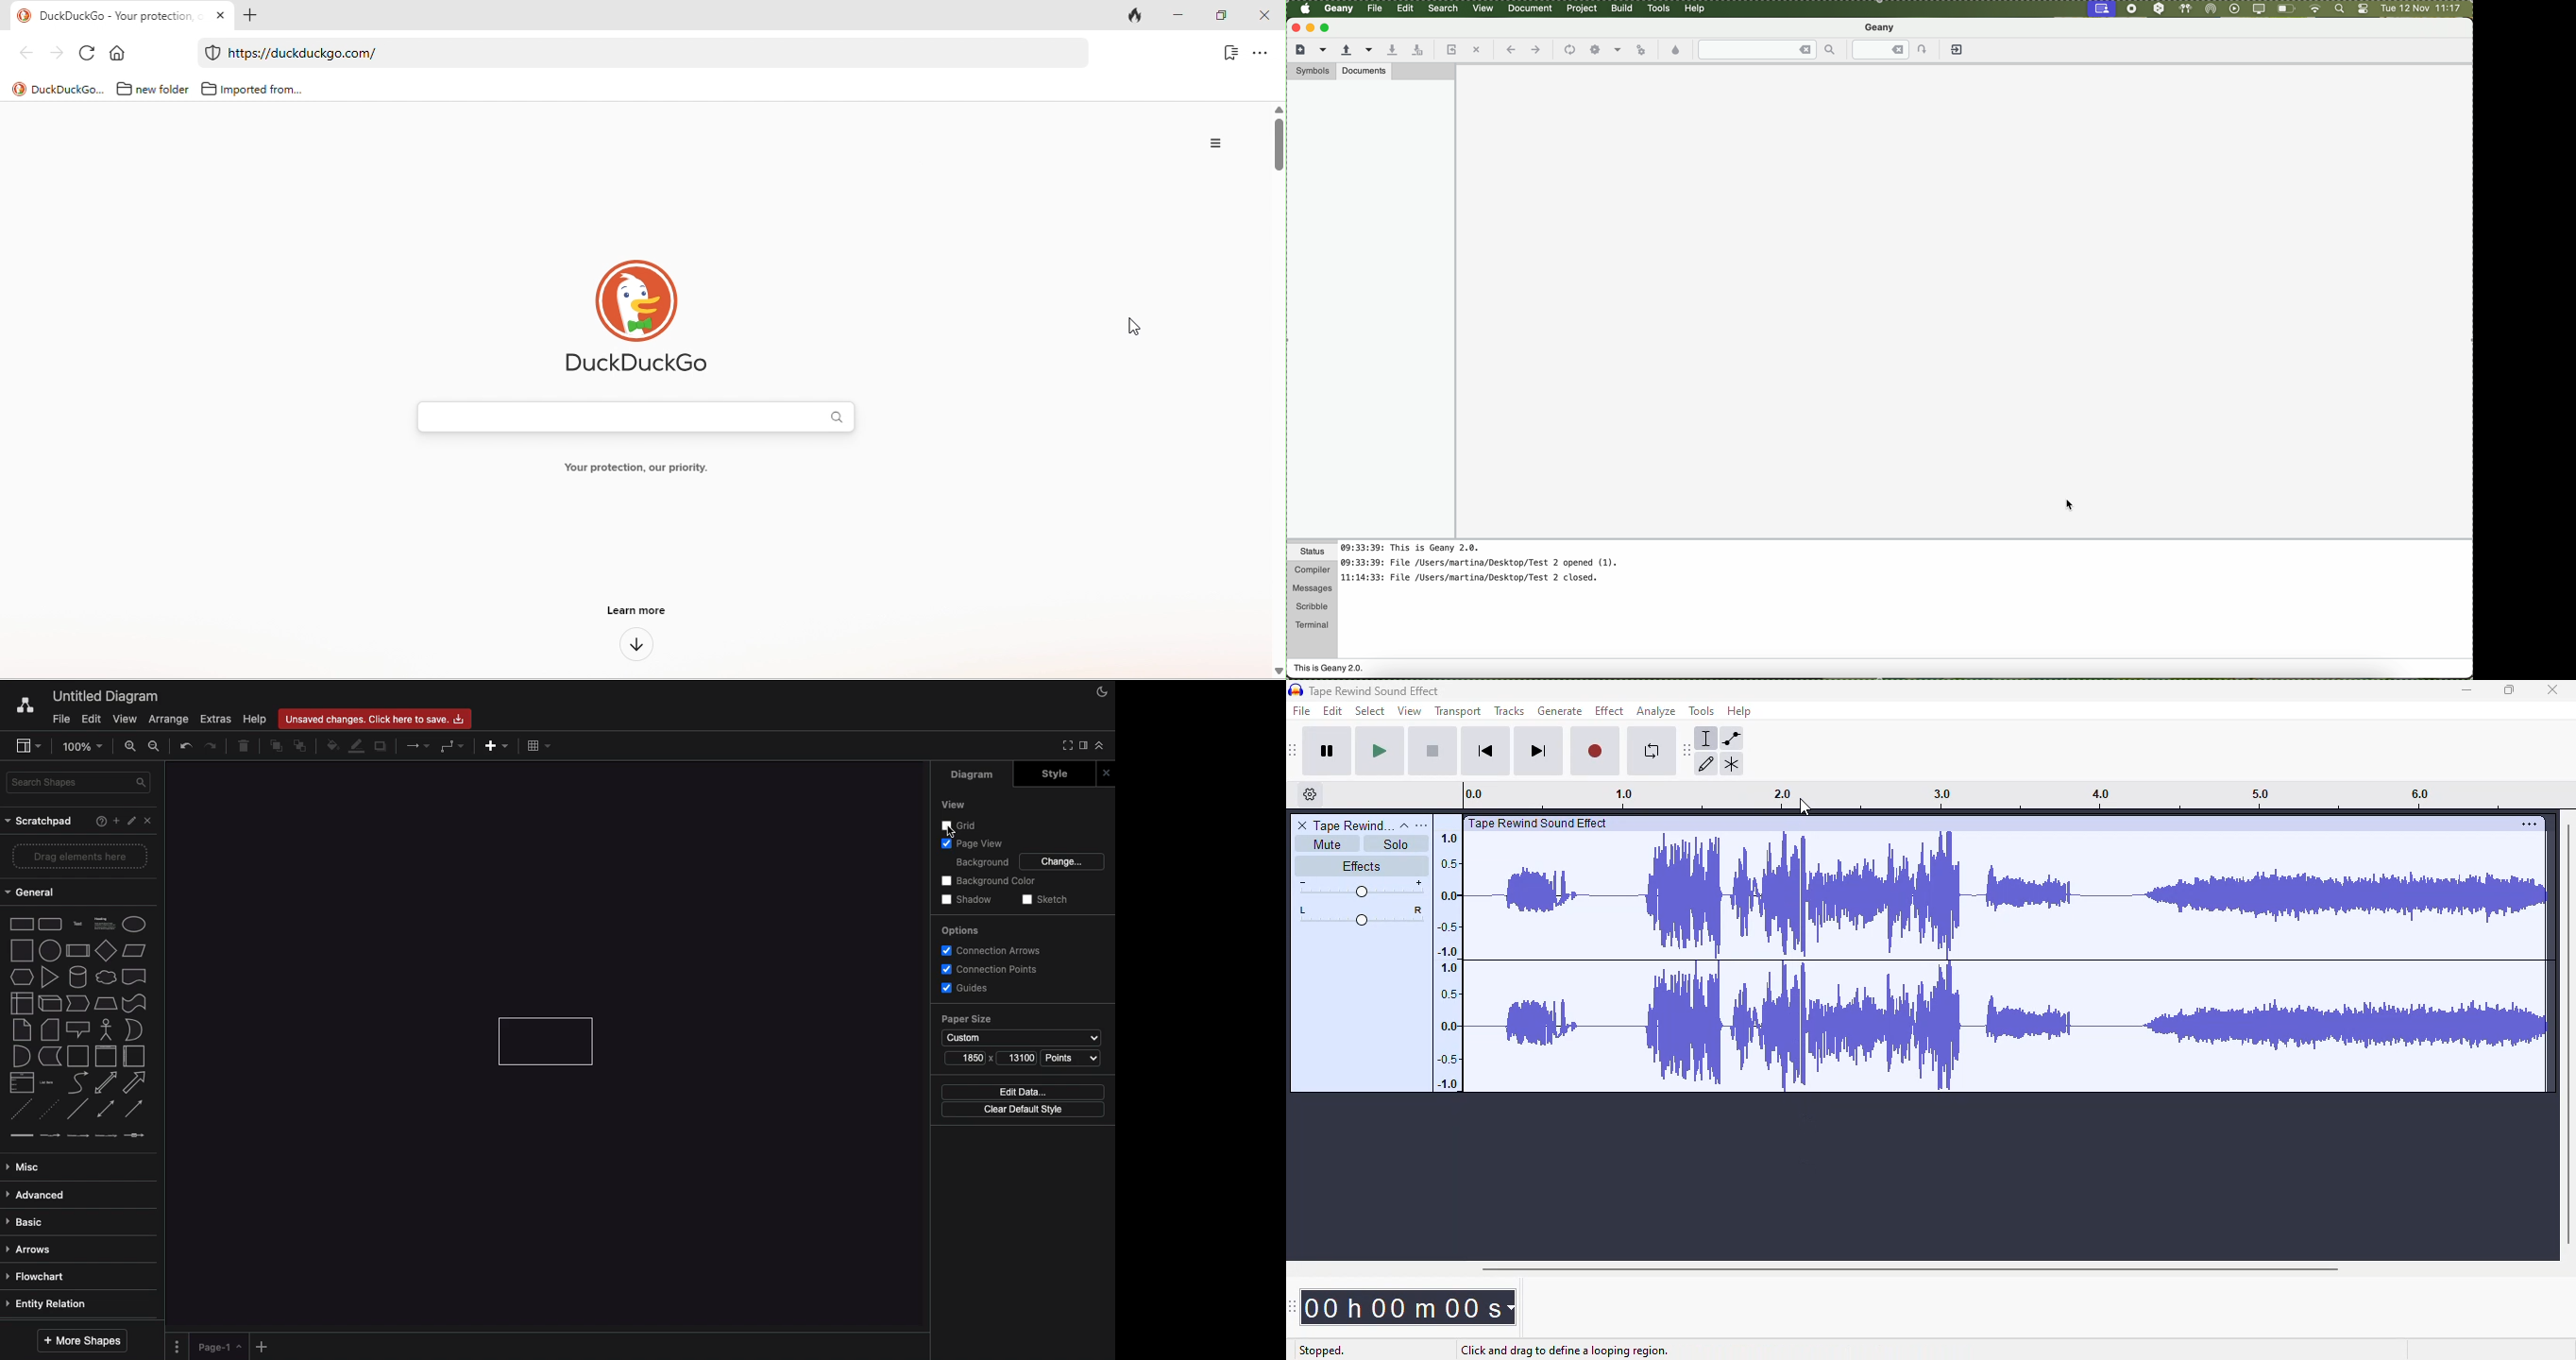  I want to click on Search shape, so click(76, 784).